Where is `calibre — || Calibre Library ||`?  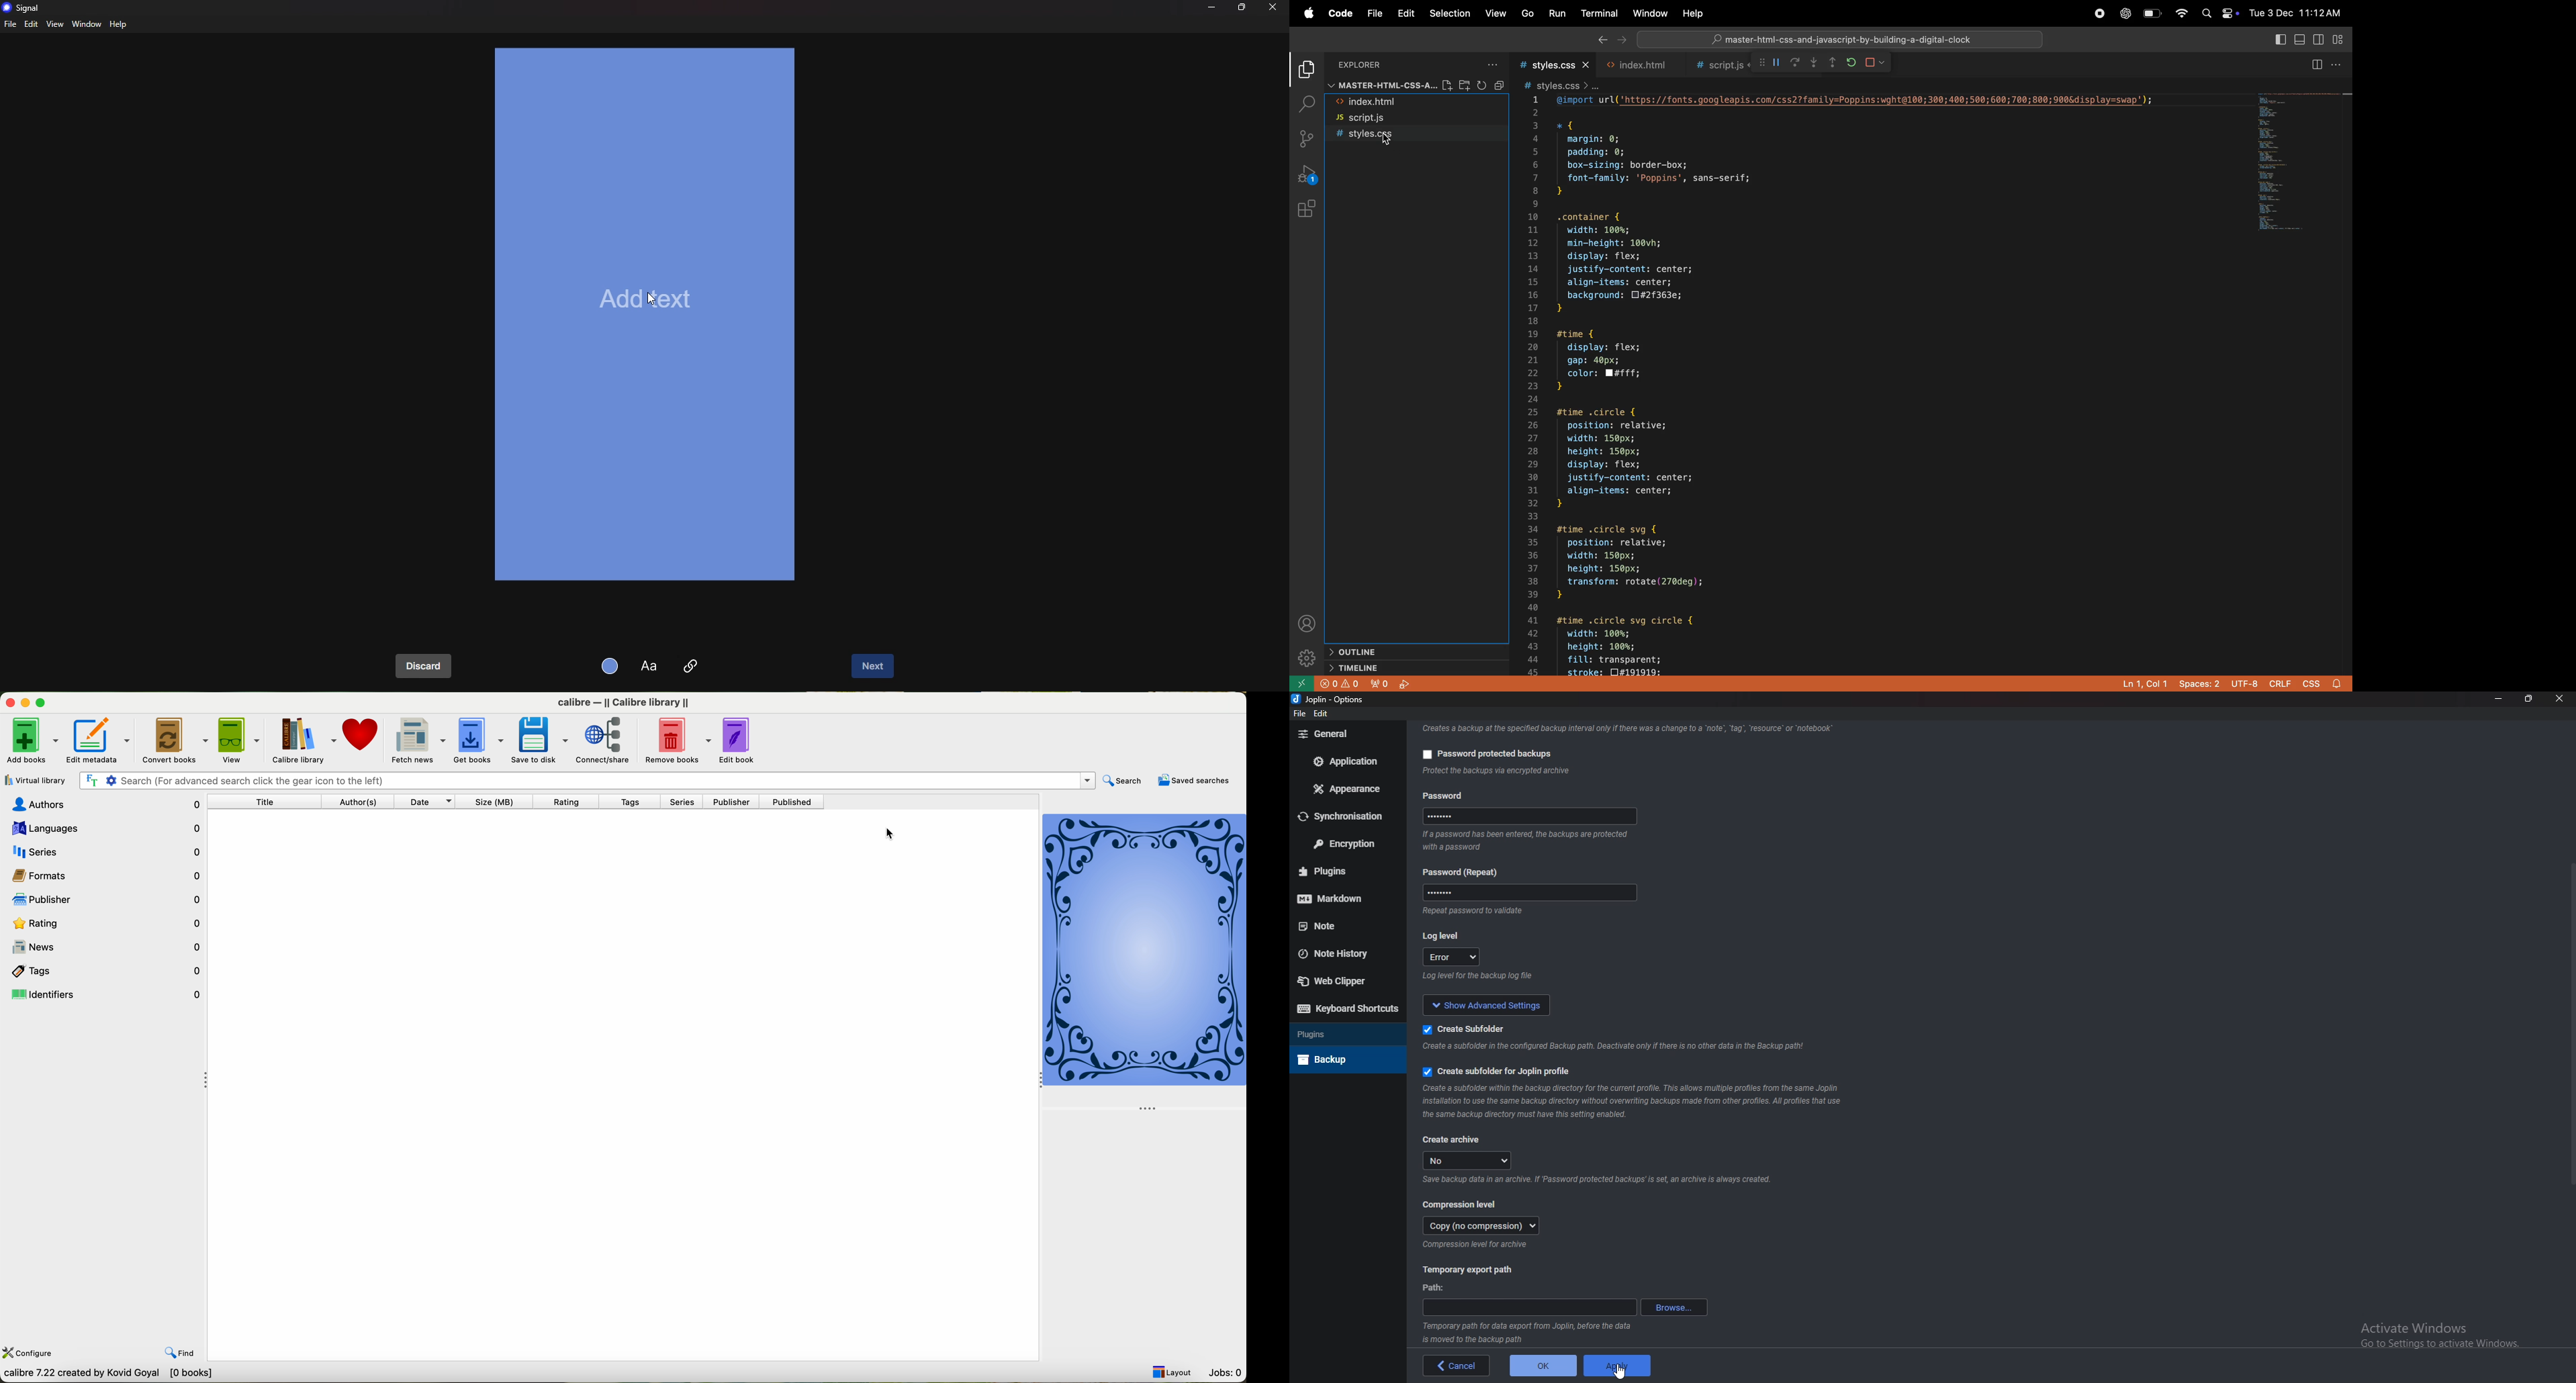 calibre — || Calibre Library || is located at coordinates (622, 702).